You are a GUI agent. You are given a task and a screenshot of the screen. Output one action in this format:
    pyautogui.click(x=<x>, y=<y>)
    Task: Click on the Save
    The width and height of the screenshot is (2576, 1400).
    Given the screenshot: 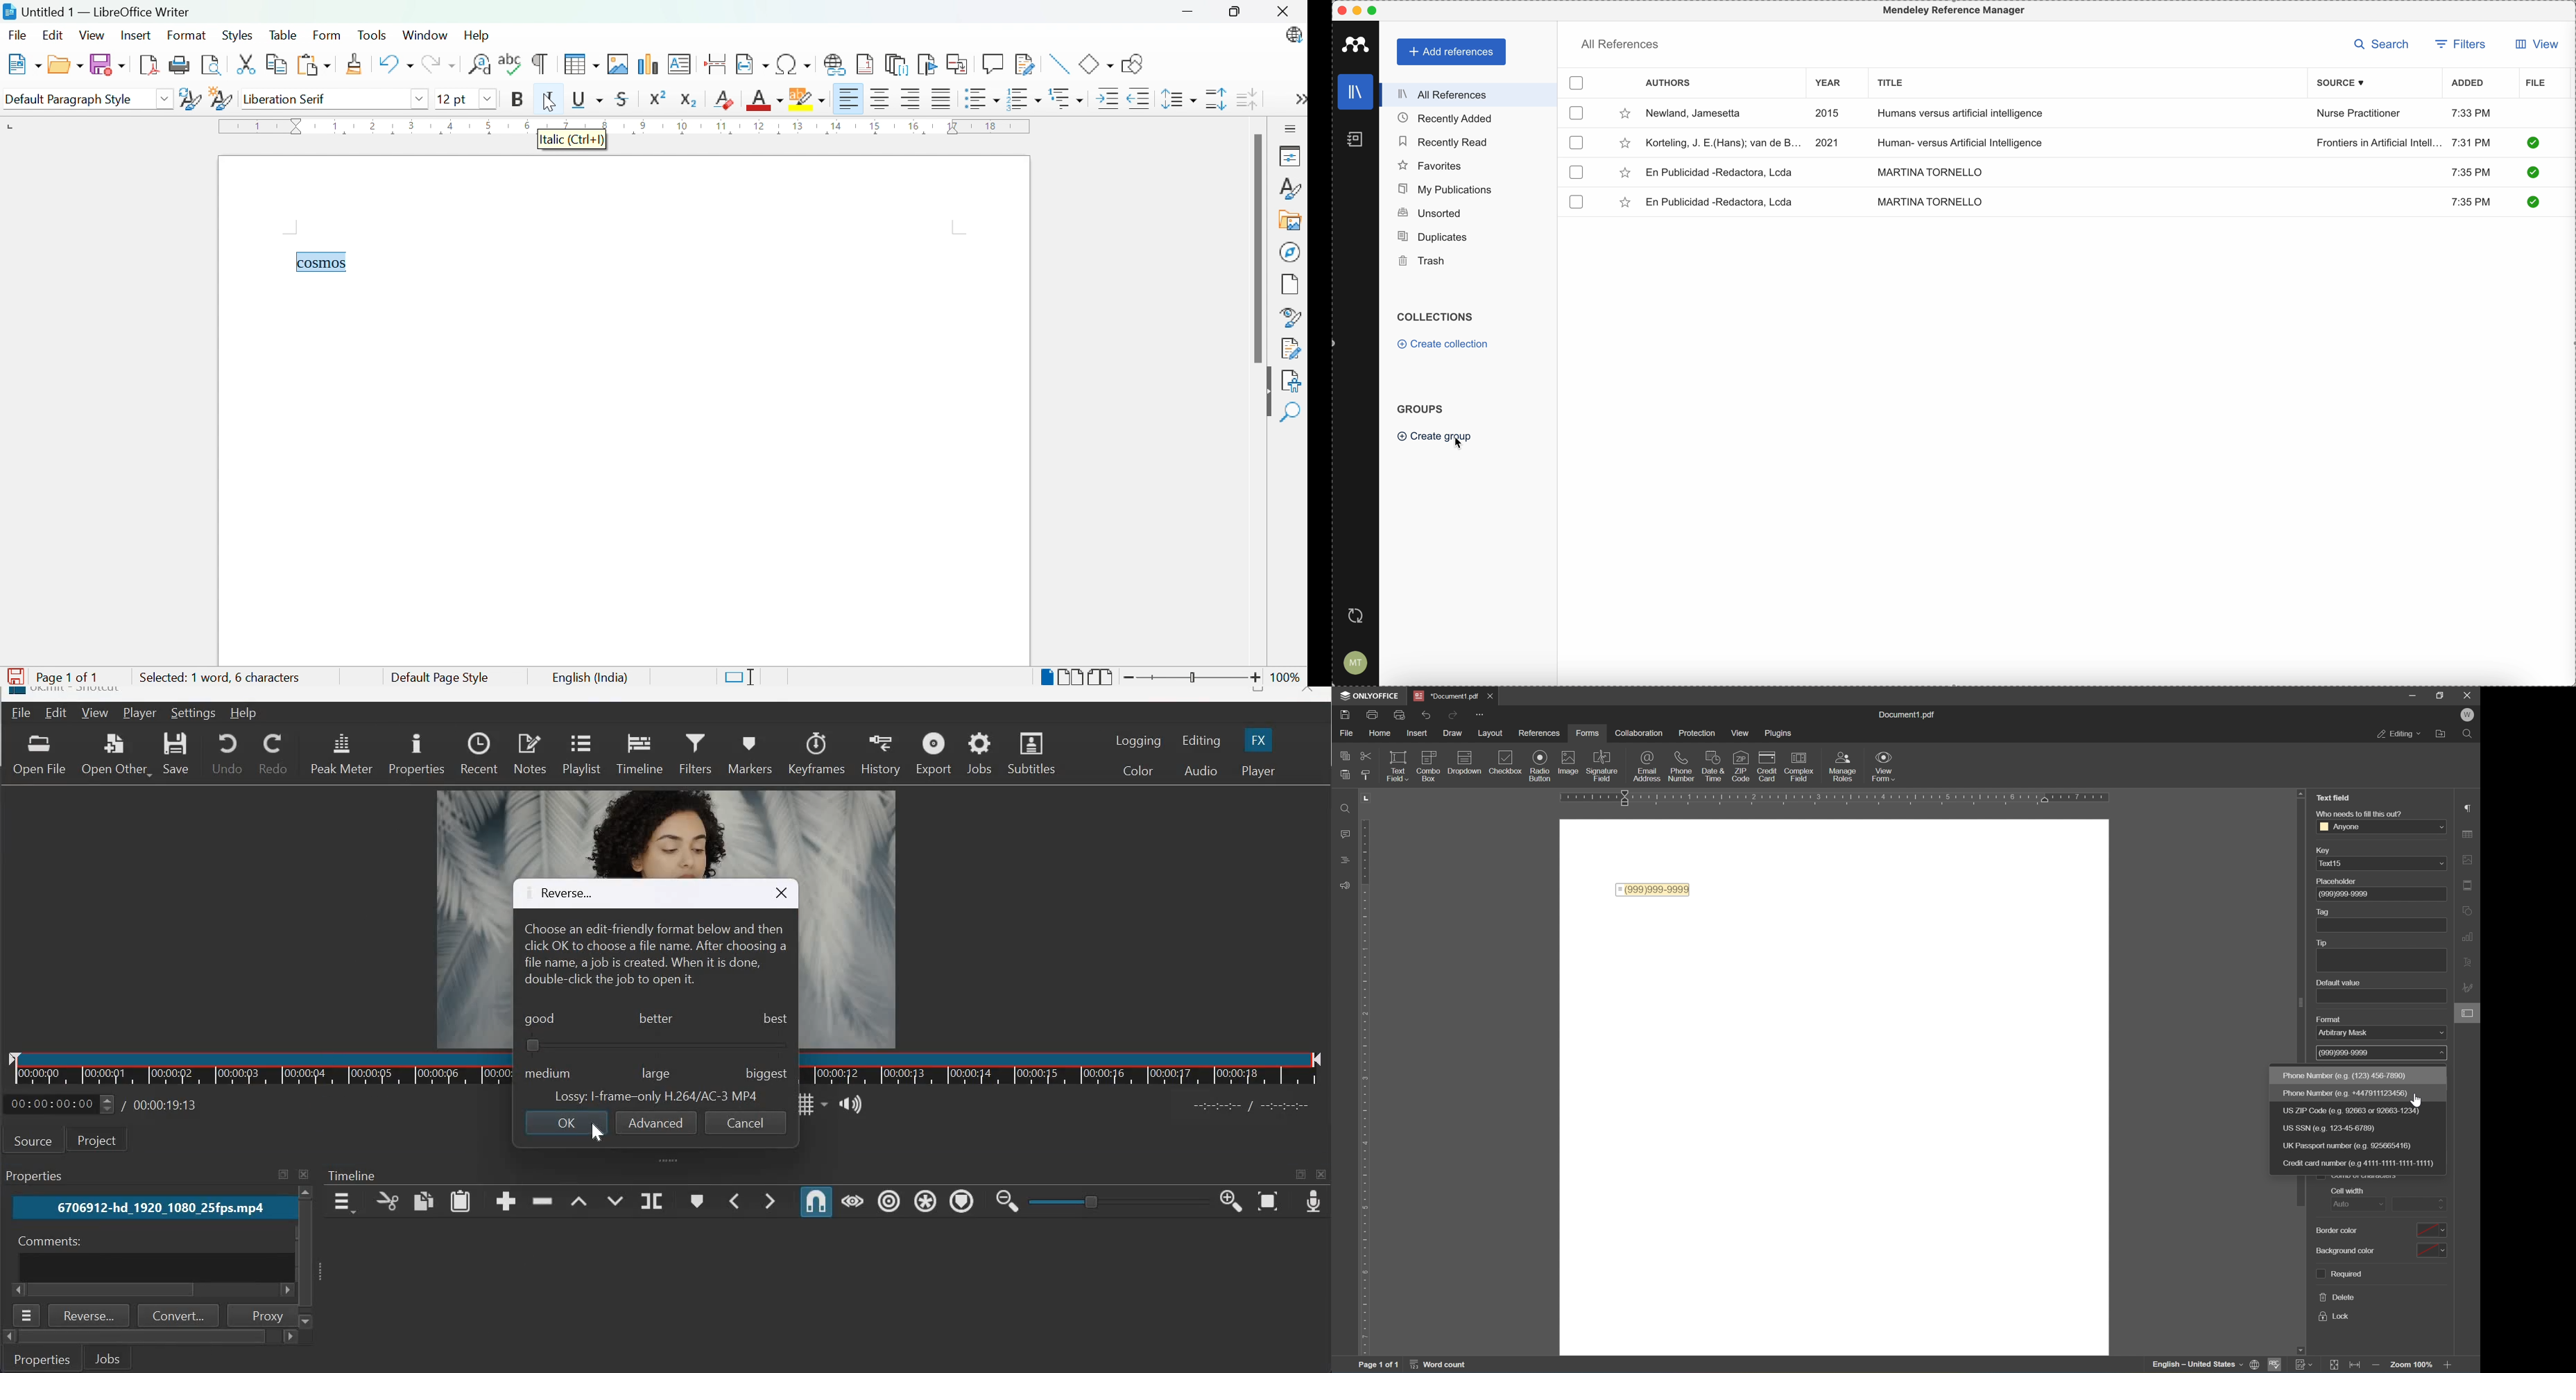 What is the action you would take?
    pyautogui.click(x=109, y=65)
    